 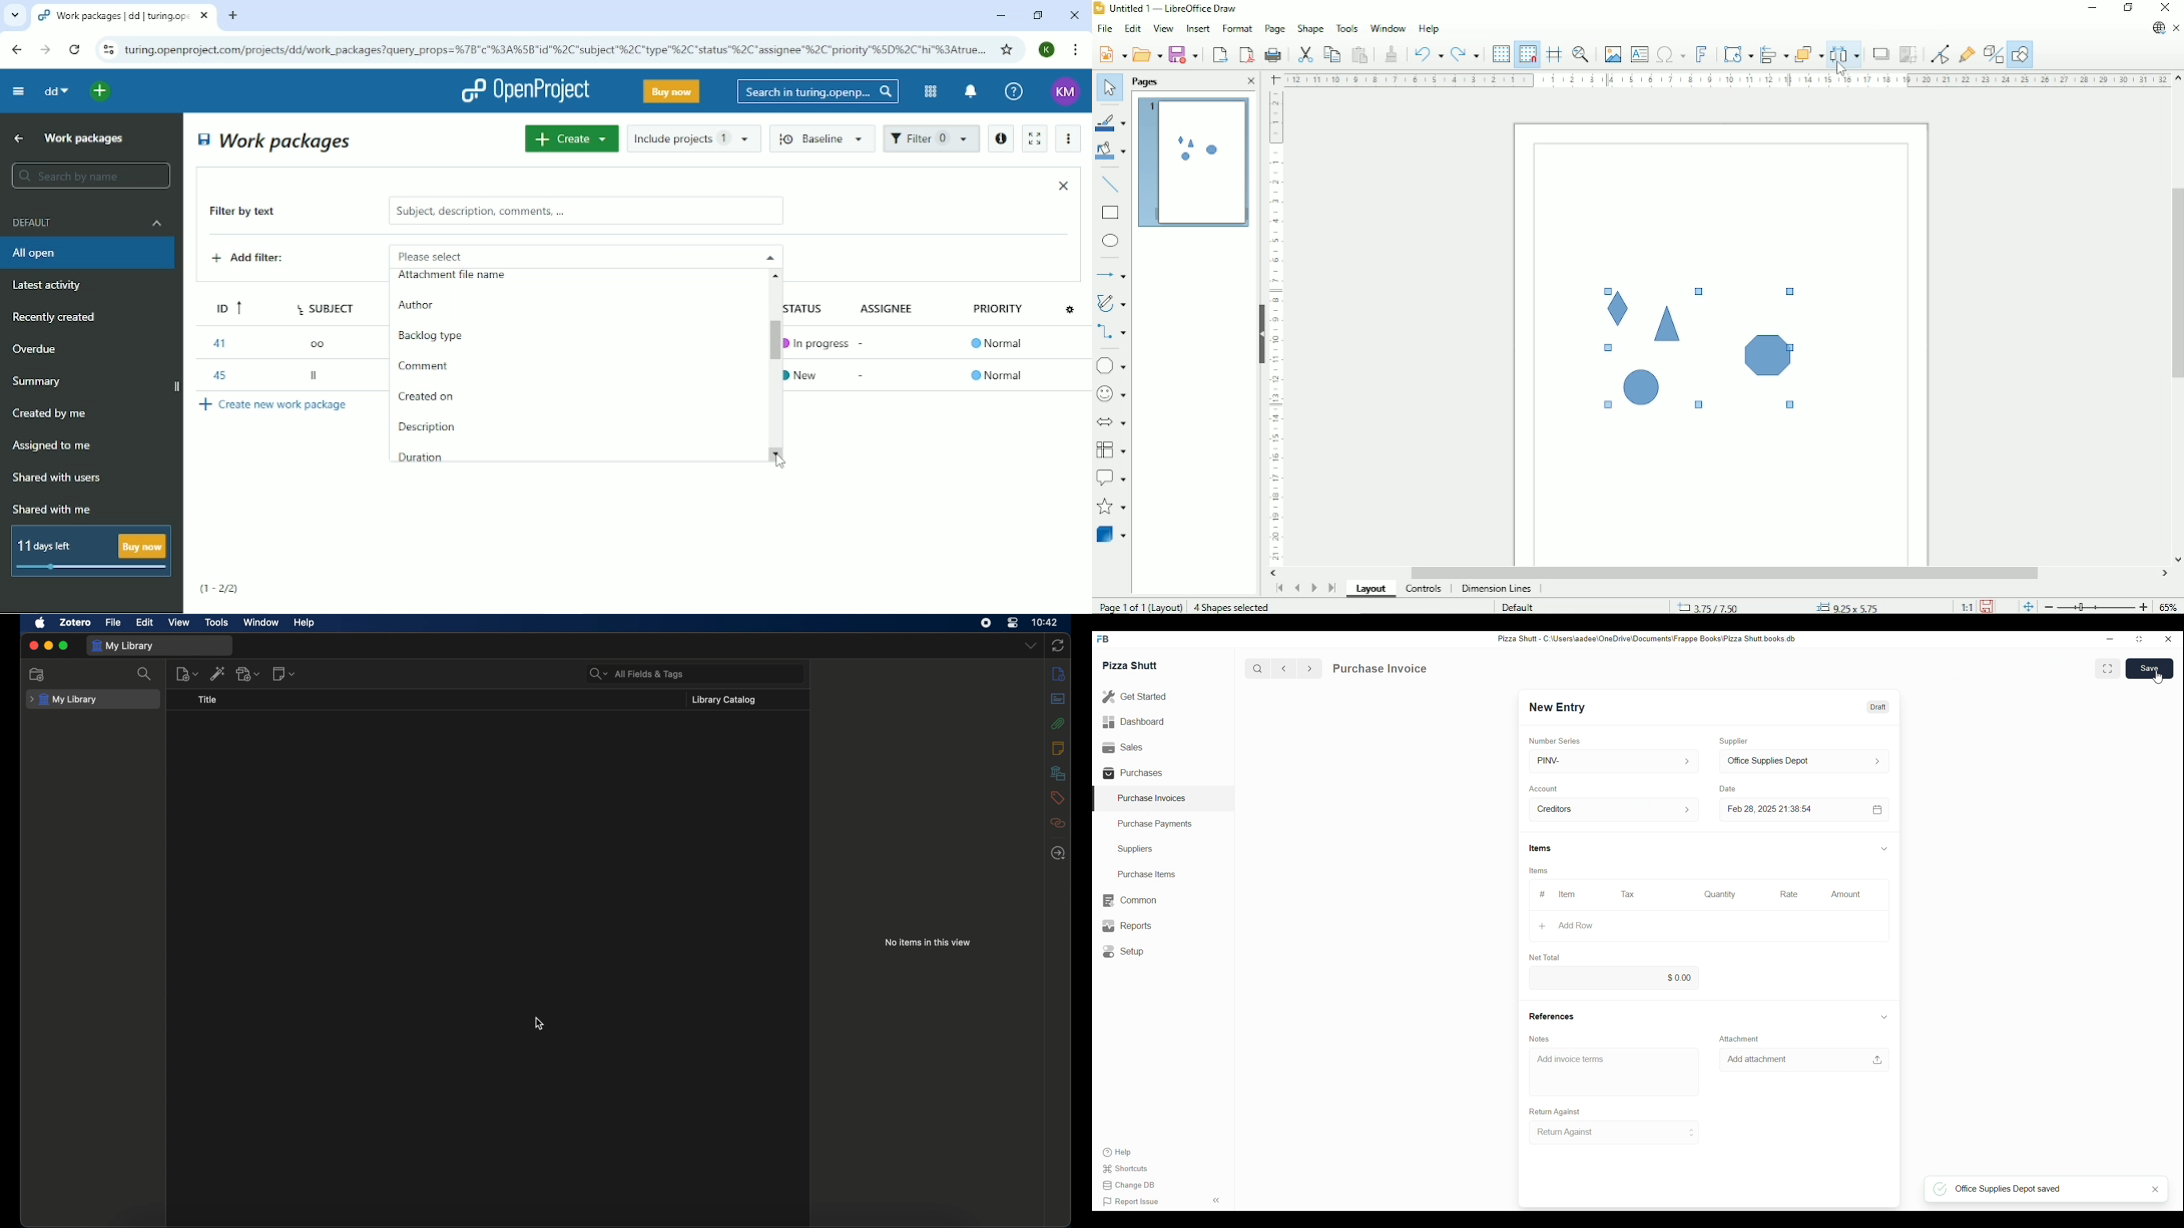 I want to click on Close, so click(x=1063, y=185).